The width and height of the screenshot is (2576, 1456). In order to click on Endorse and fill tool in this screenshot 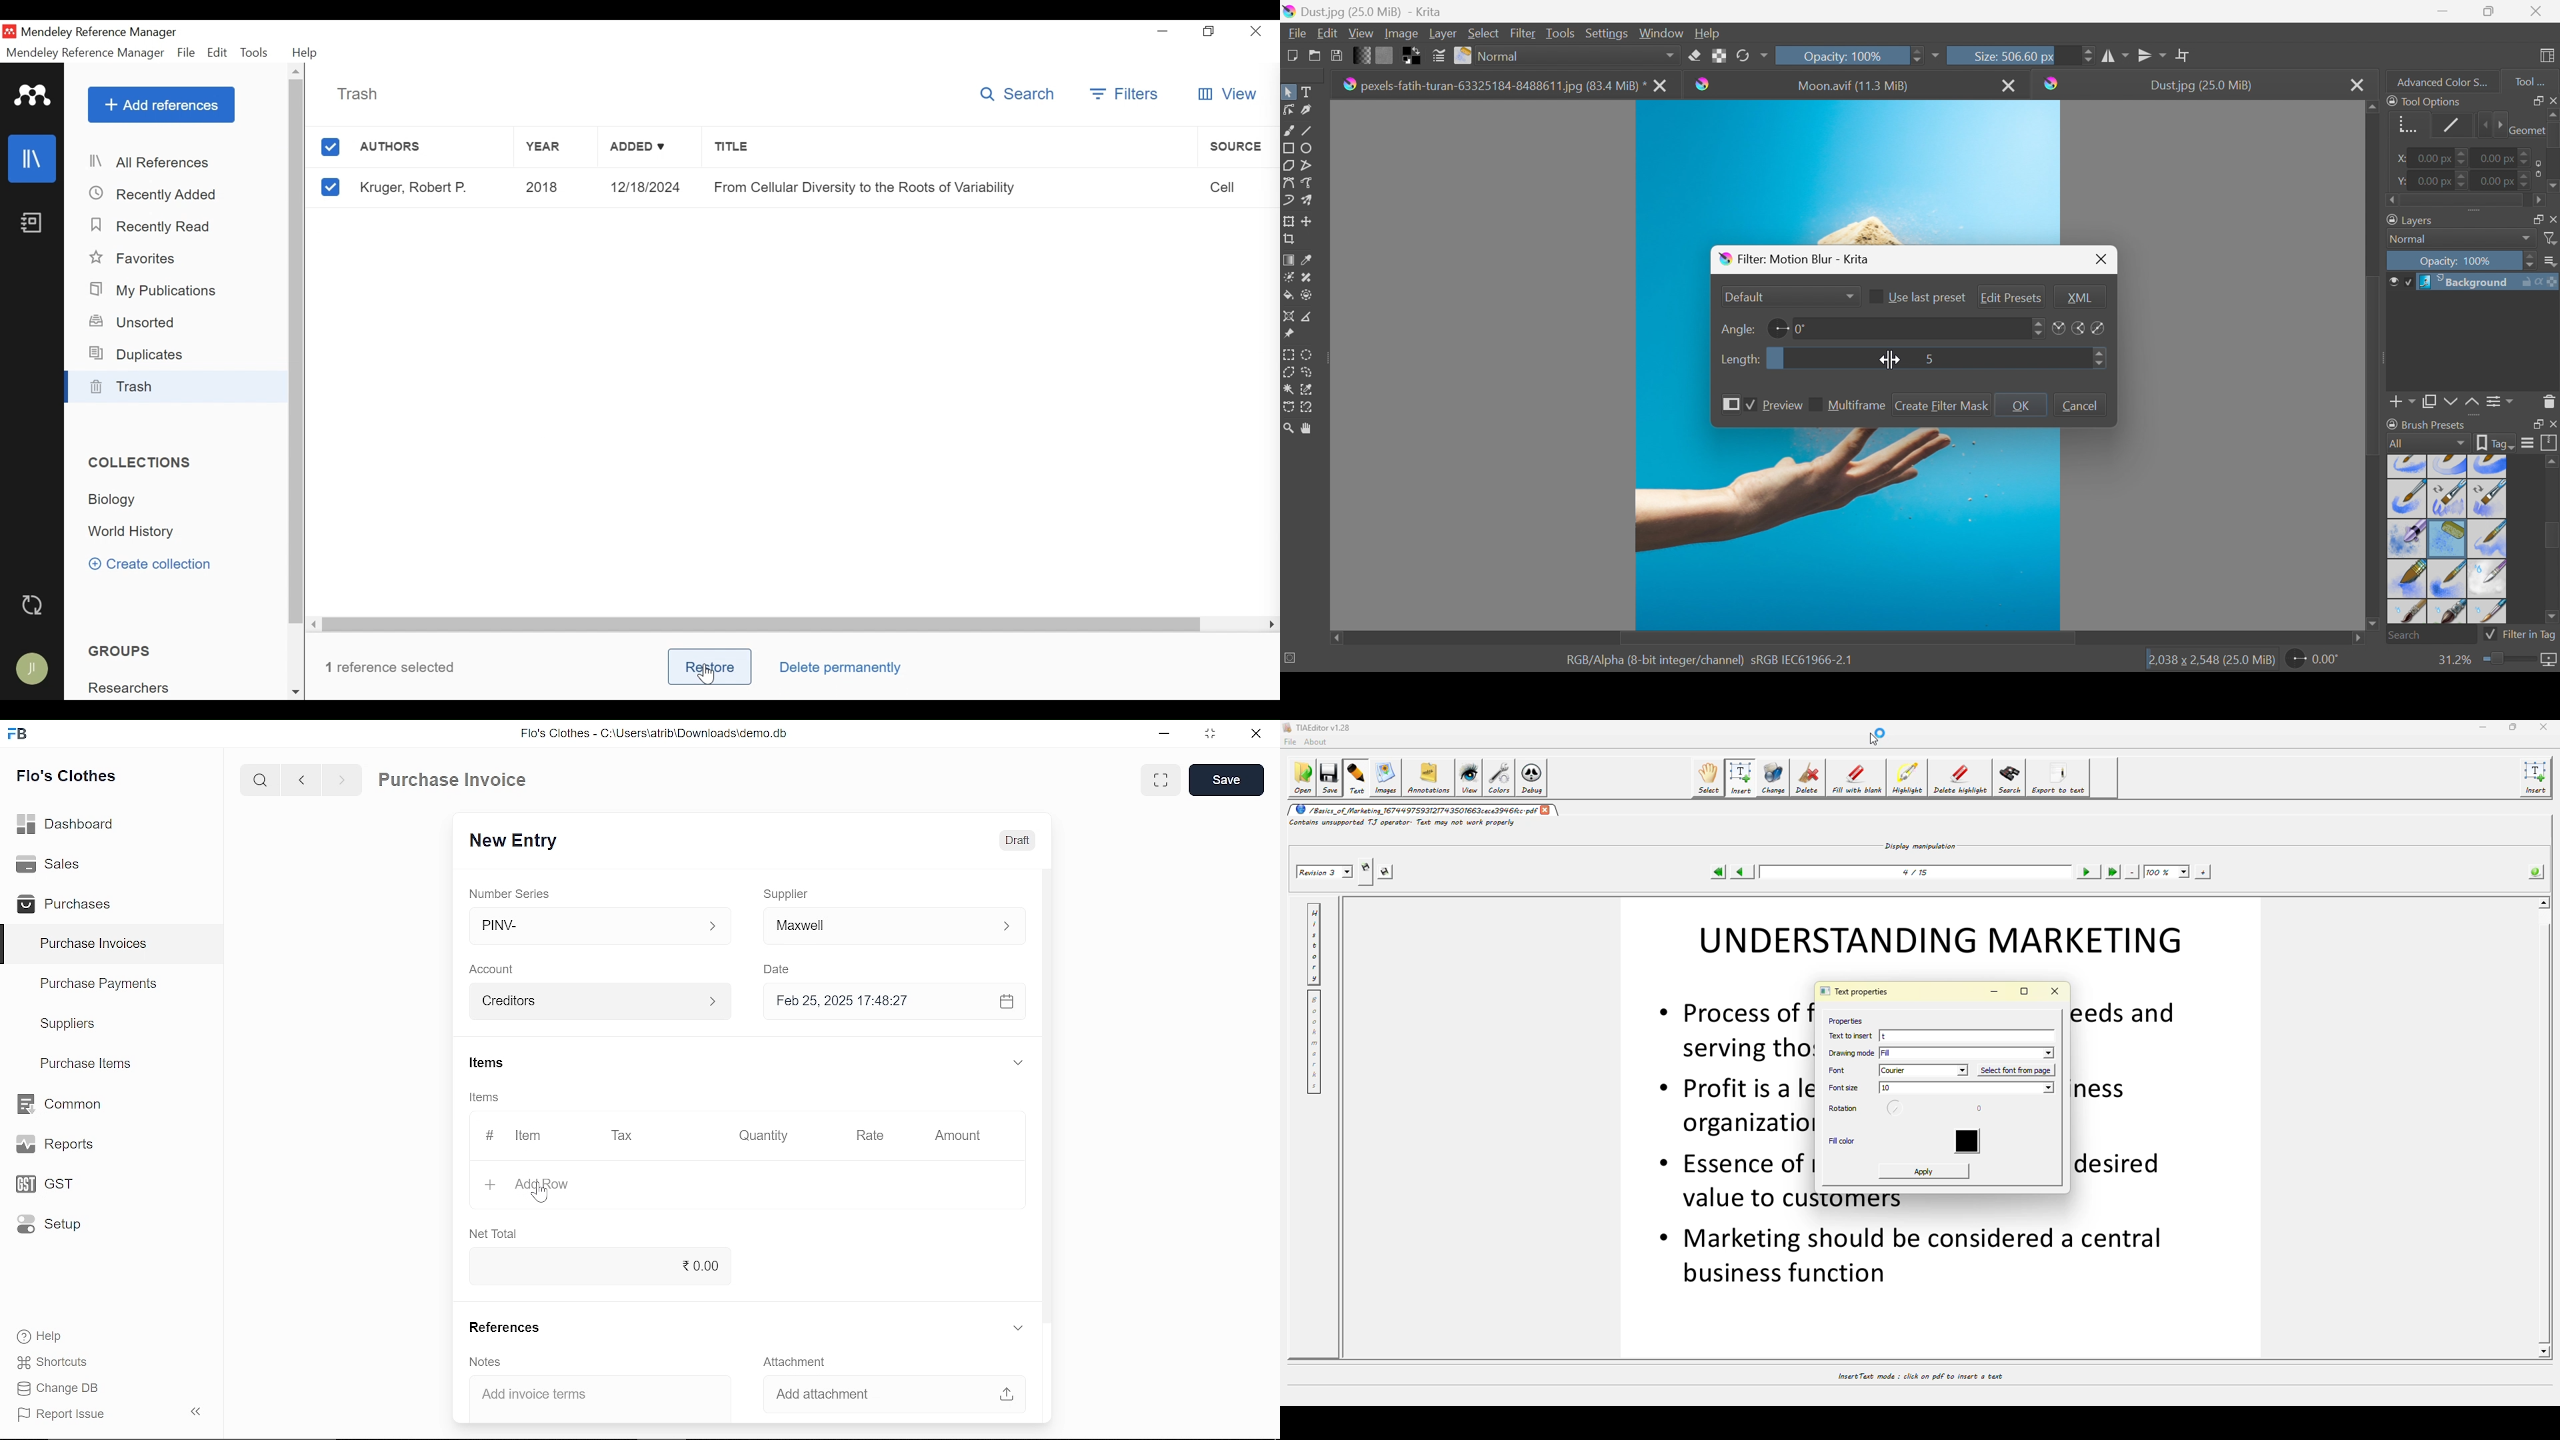, I will do `click(1307, 296)`.